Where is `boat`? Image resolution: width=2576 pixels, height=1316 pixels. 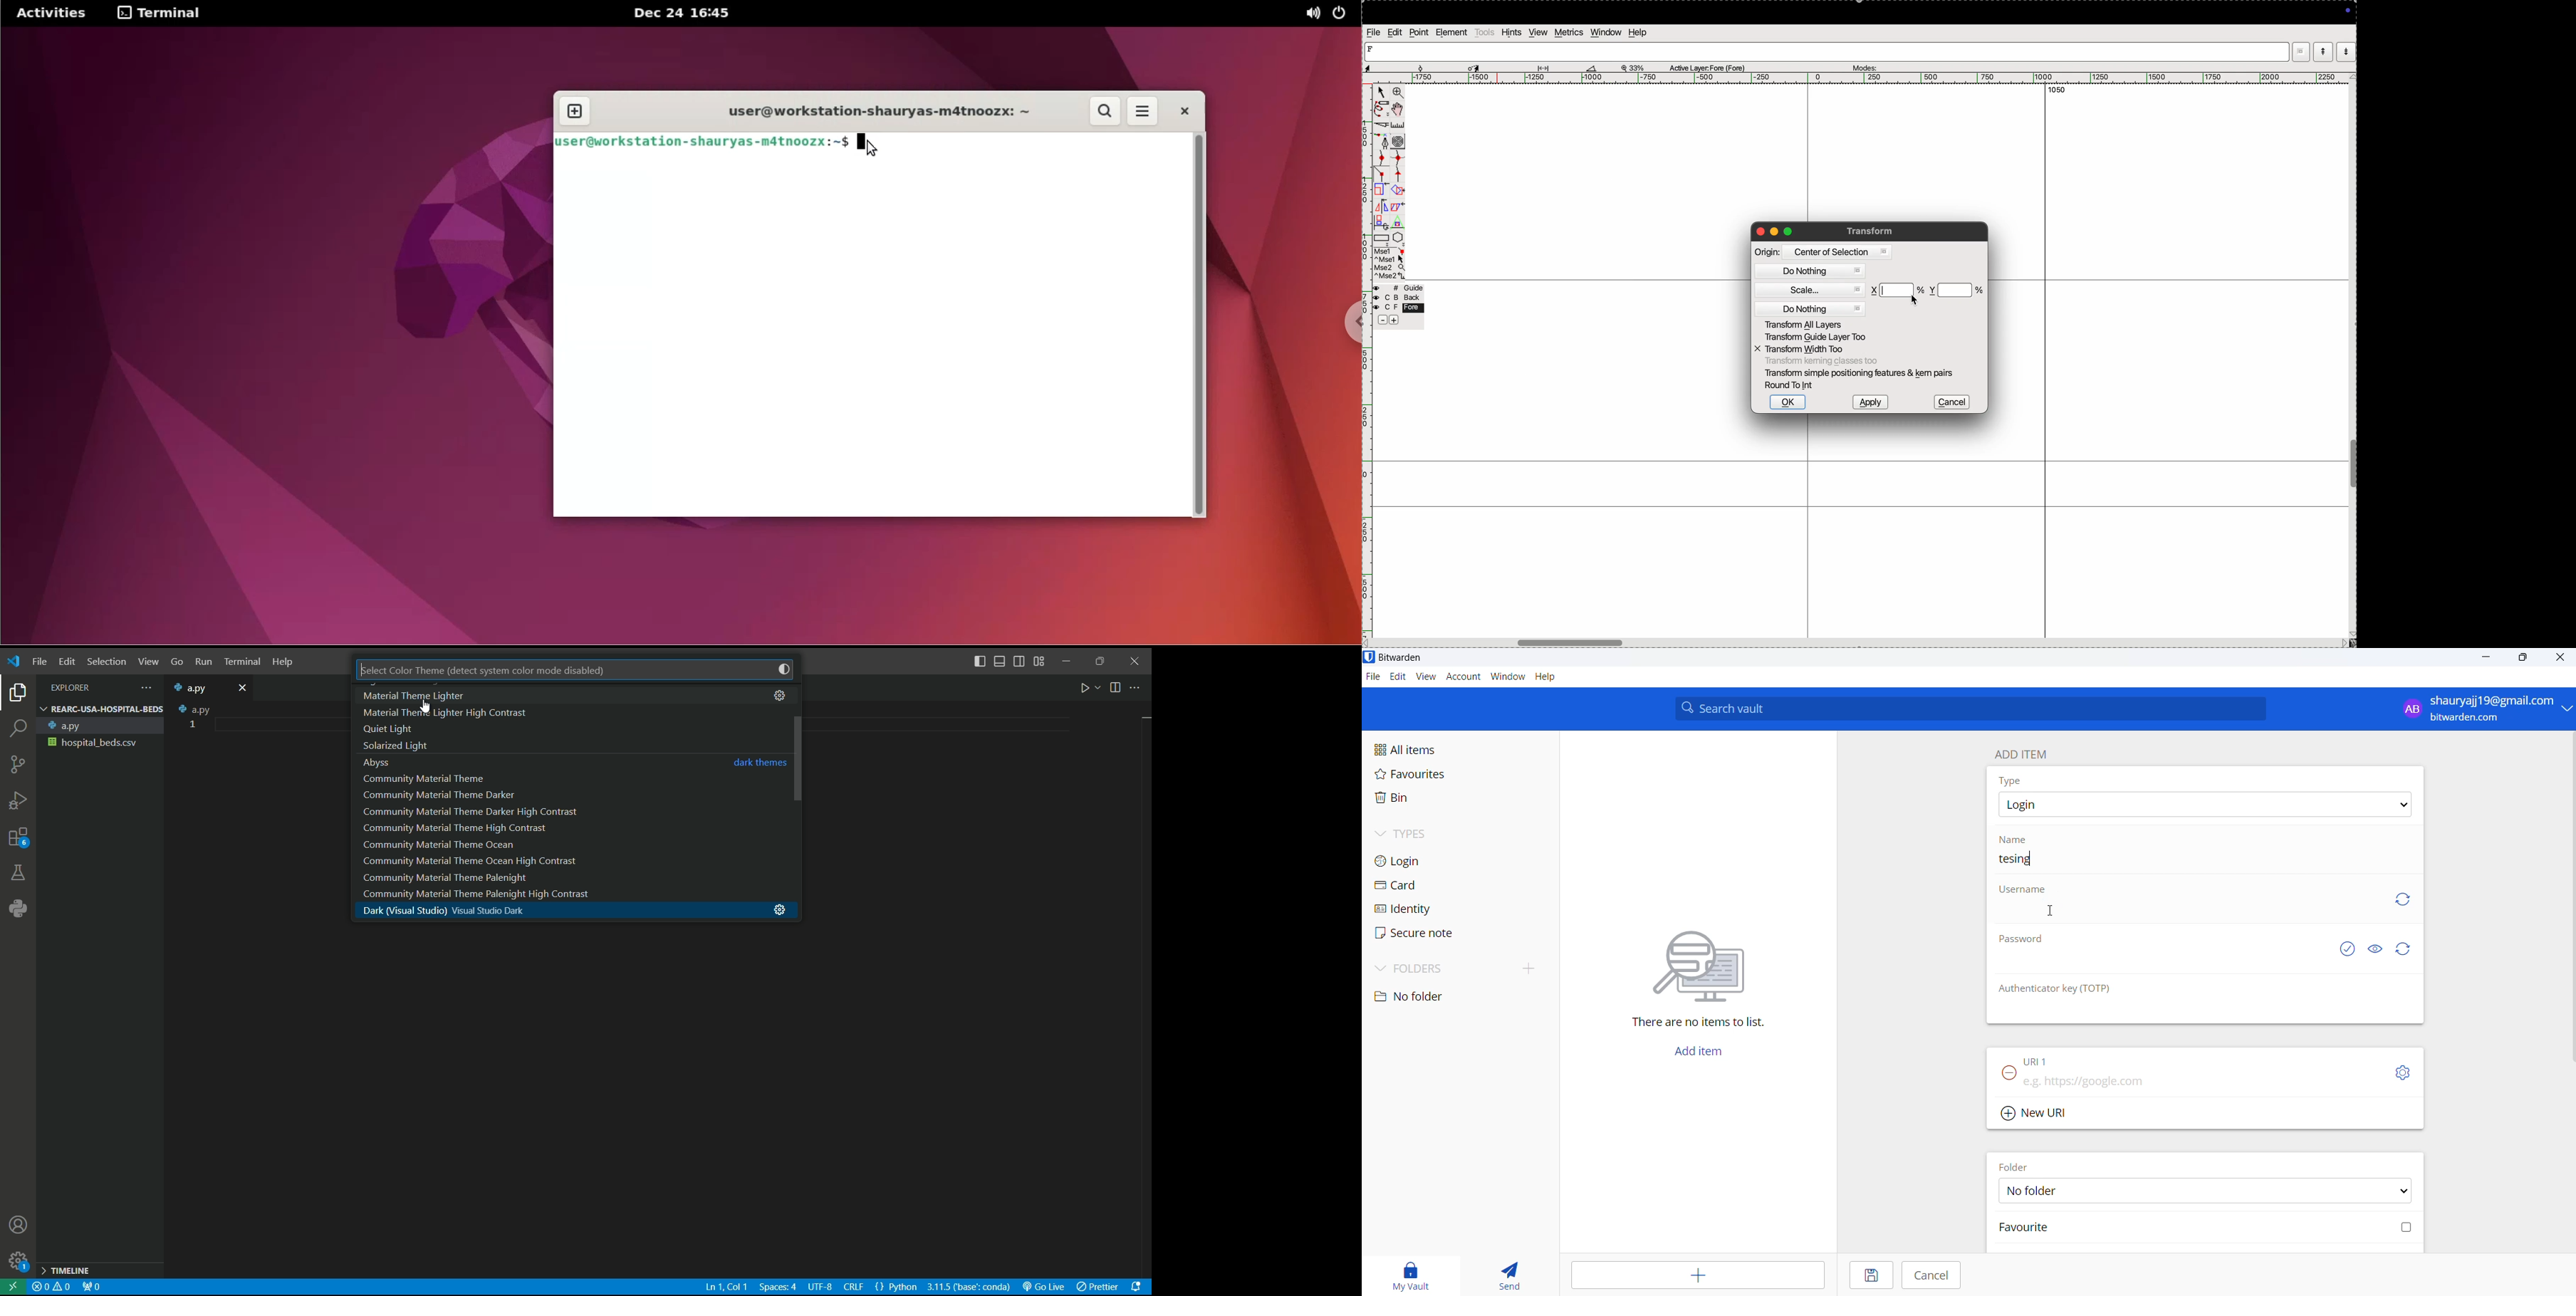
boat is located at coordinates (1595, 68).